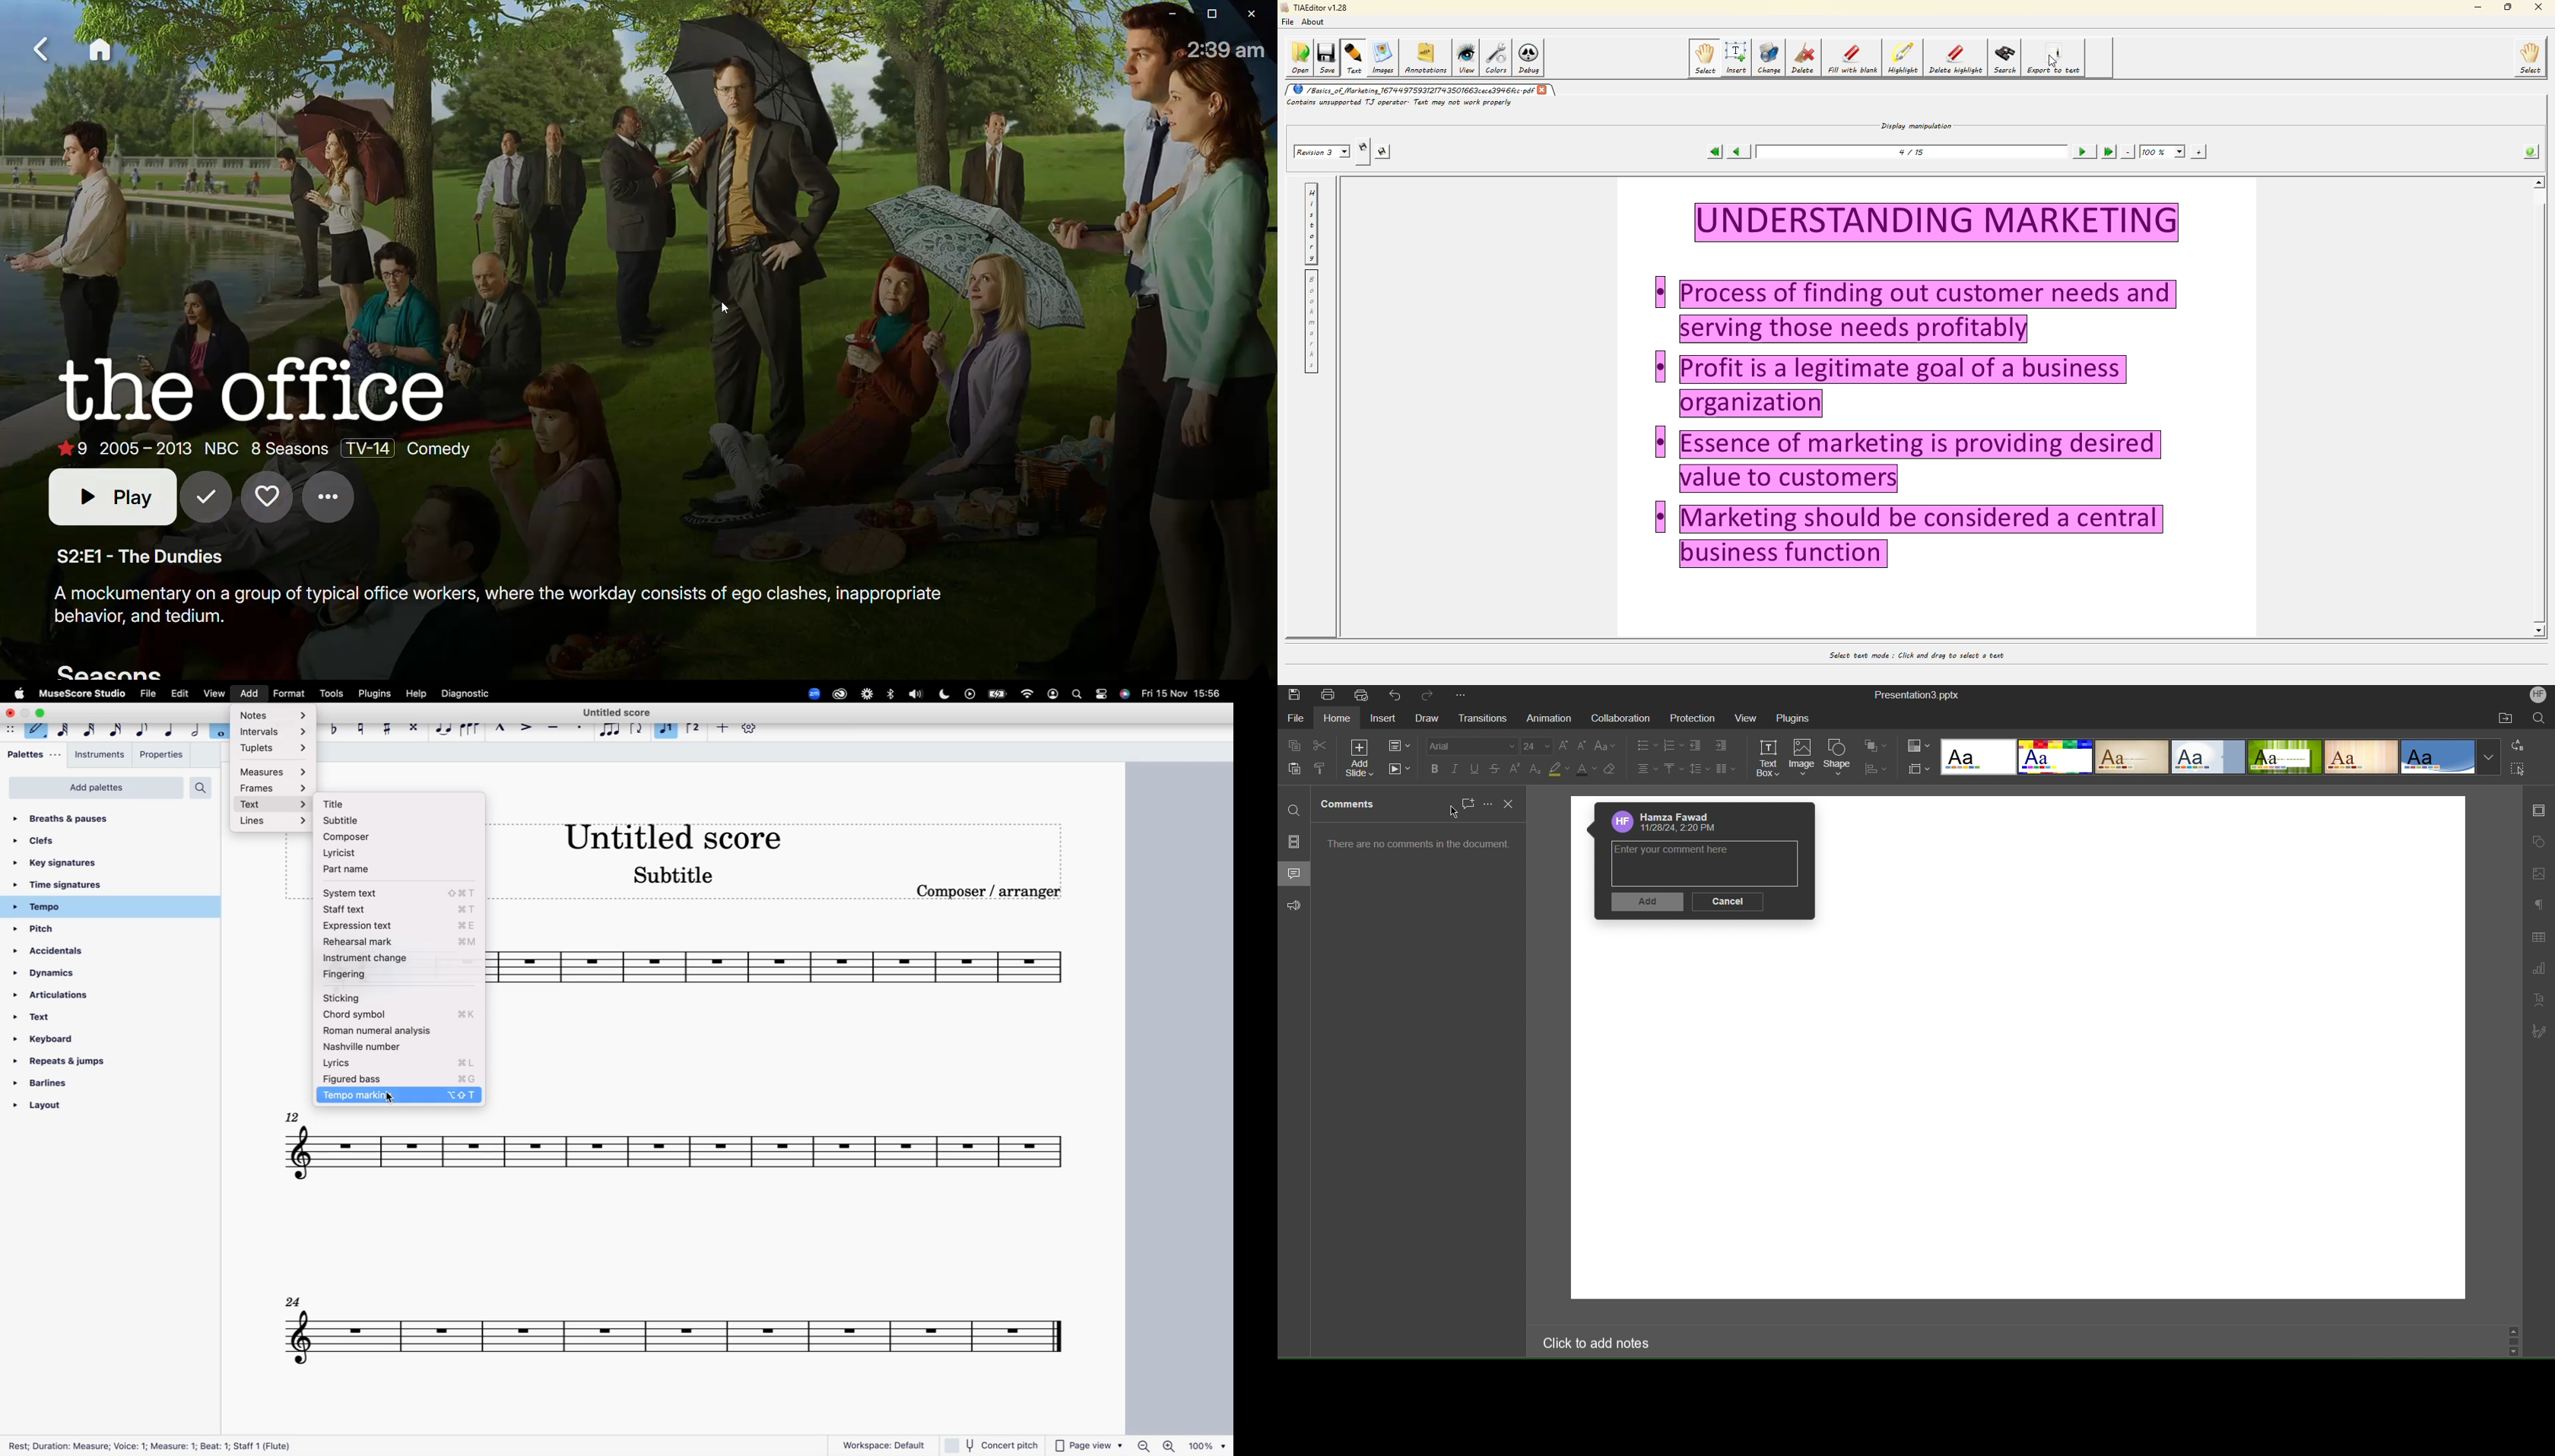 This screenshot has height=1456, width=2576. What do you see at coordinates (413, 728) in the screenshot?
I see `toggle double sharp` at bounding box center [413, 728].